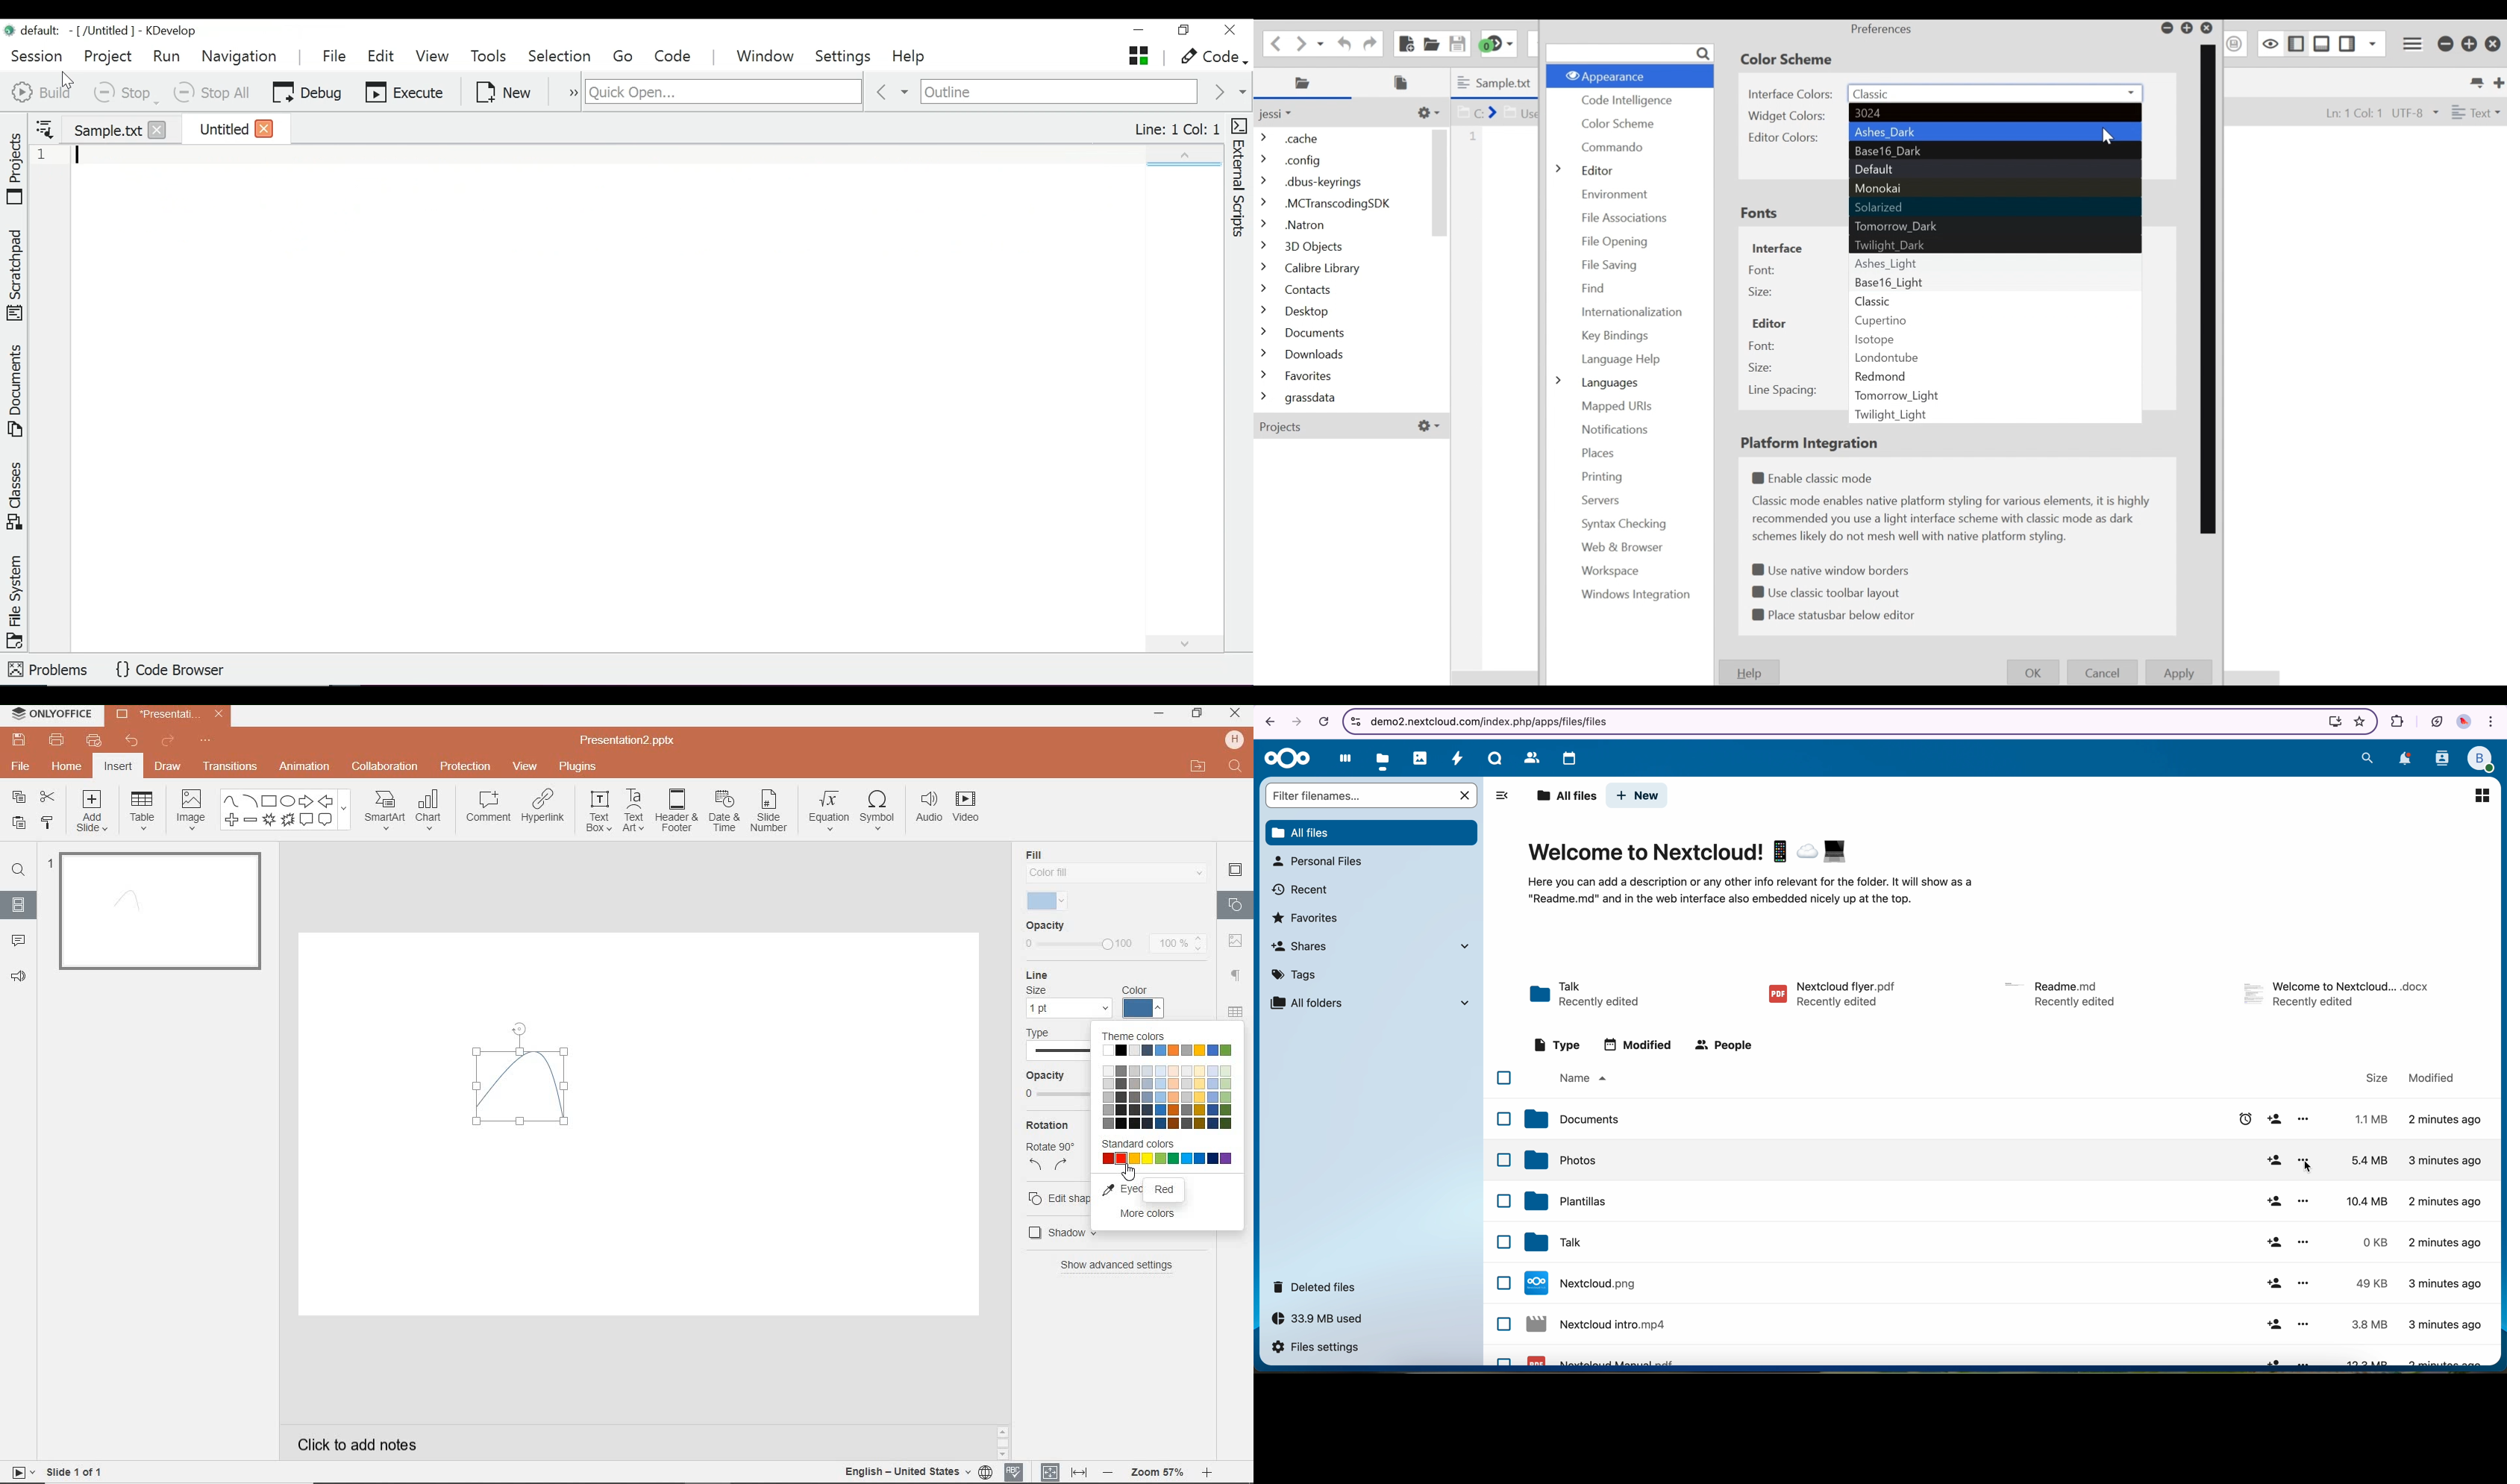 This screenshot has height=1484, width=2520. Describe the element at coordinates (2303, 1284) in the screenshot. I see `more options` at that location.